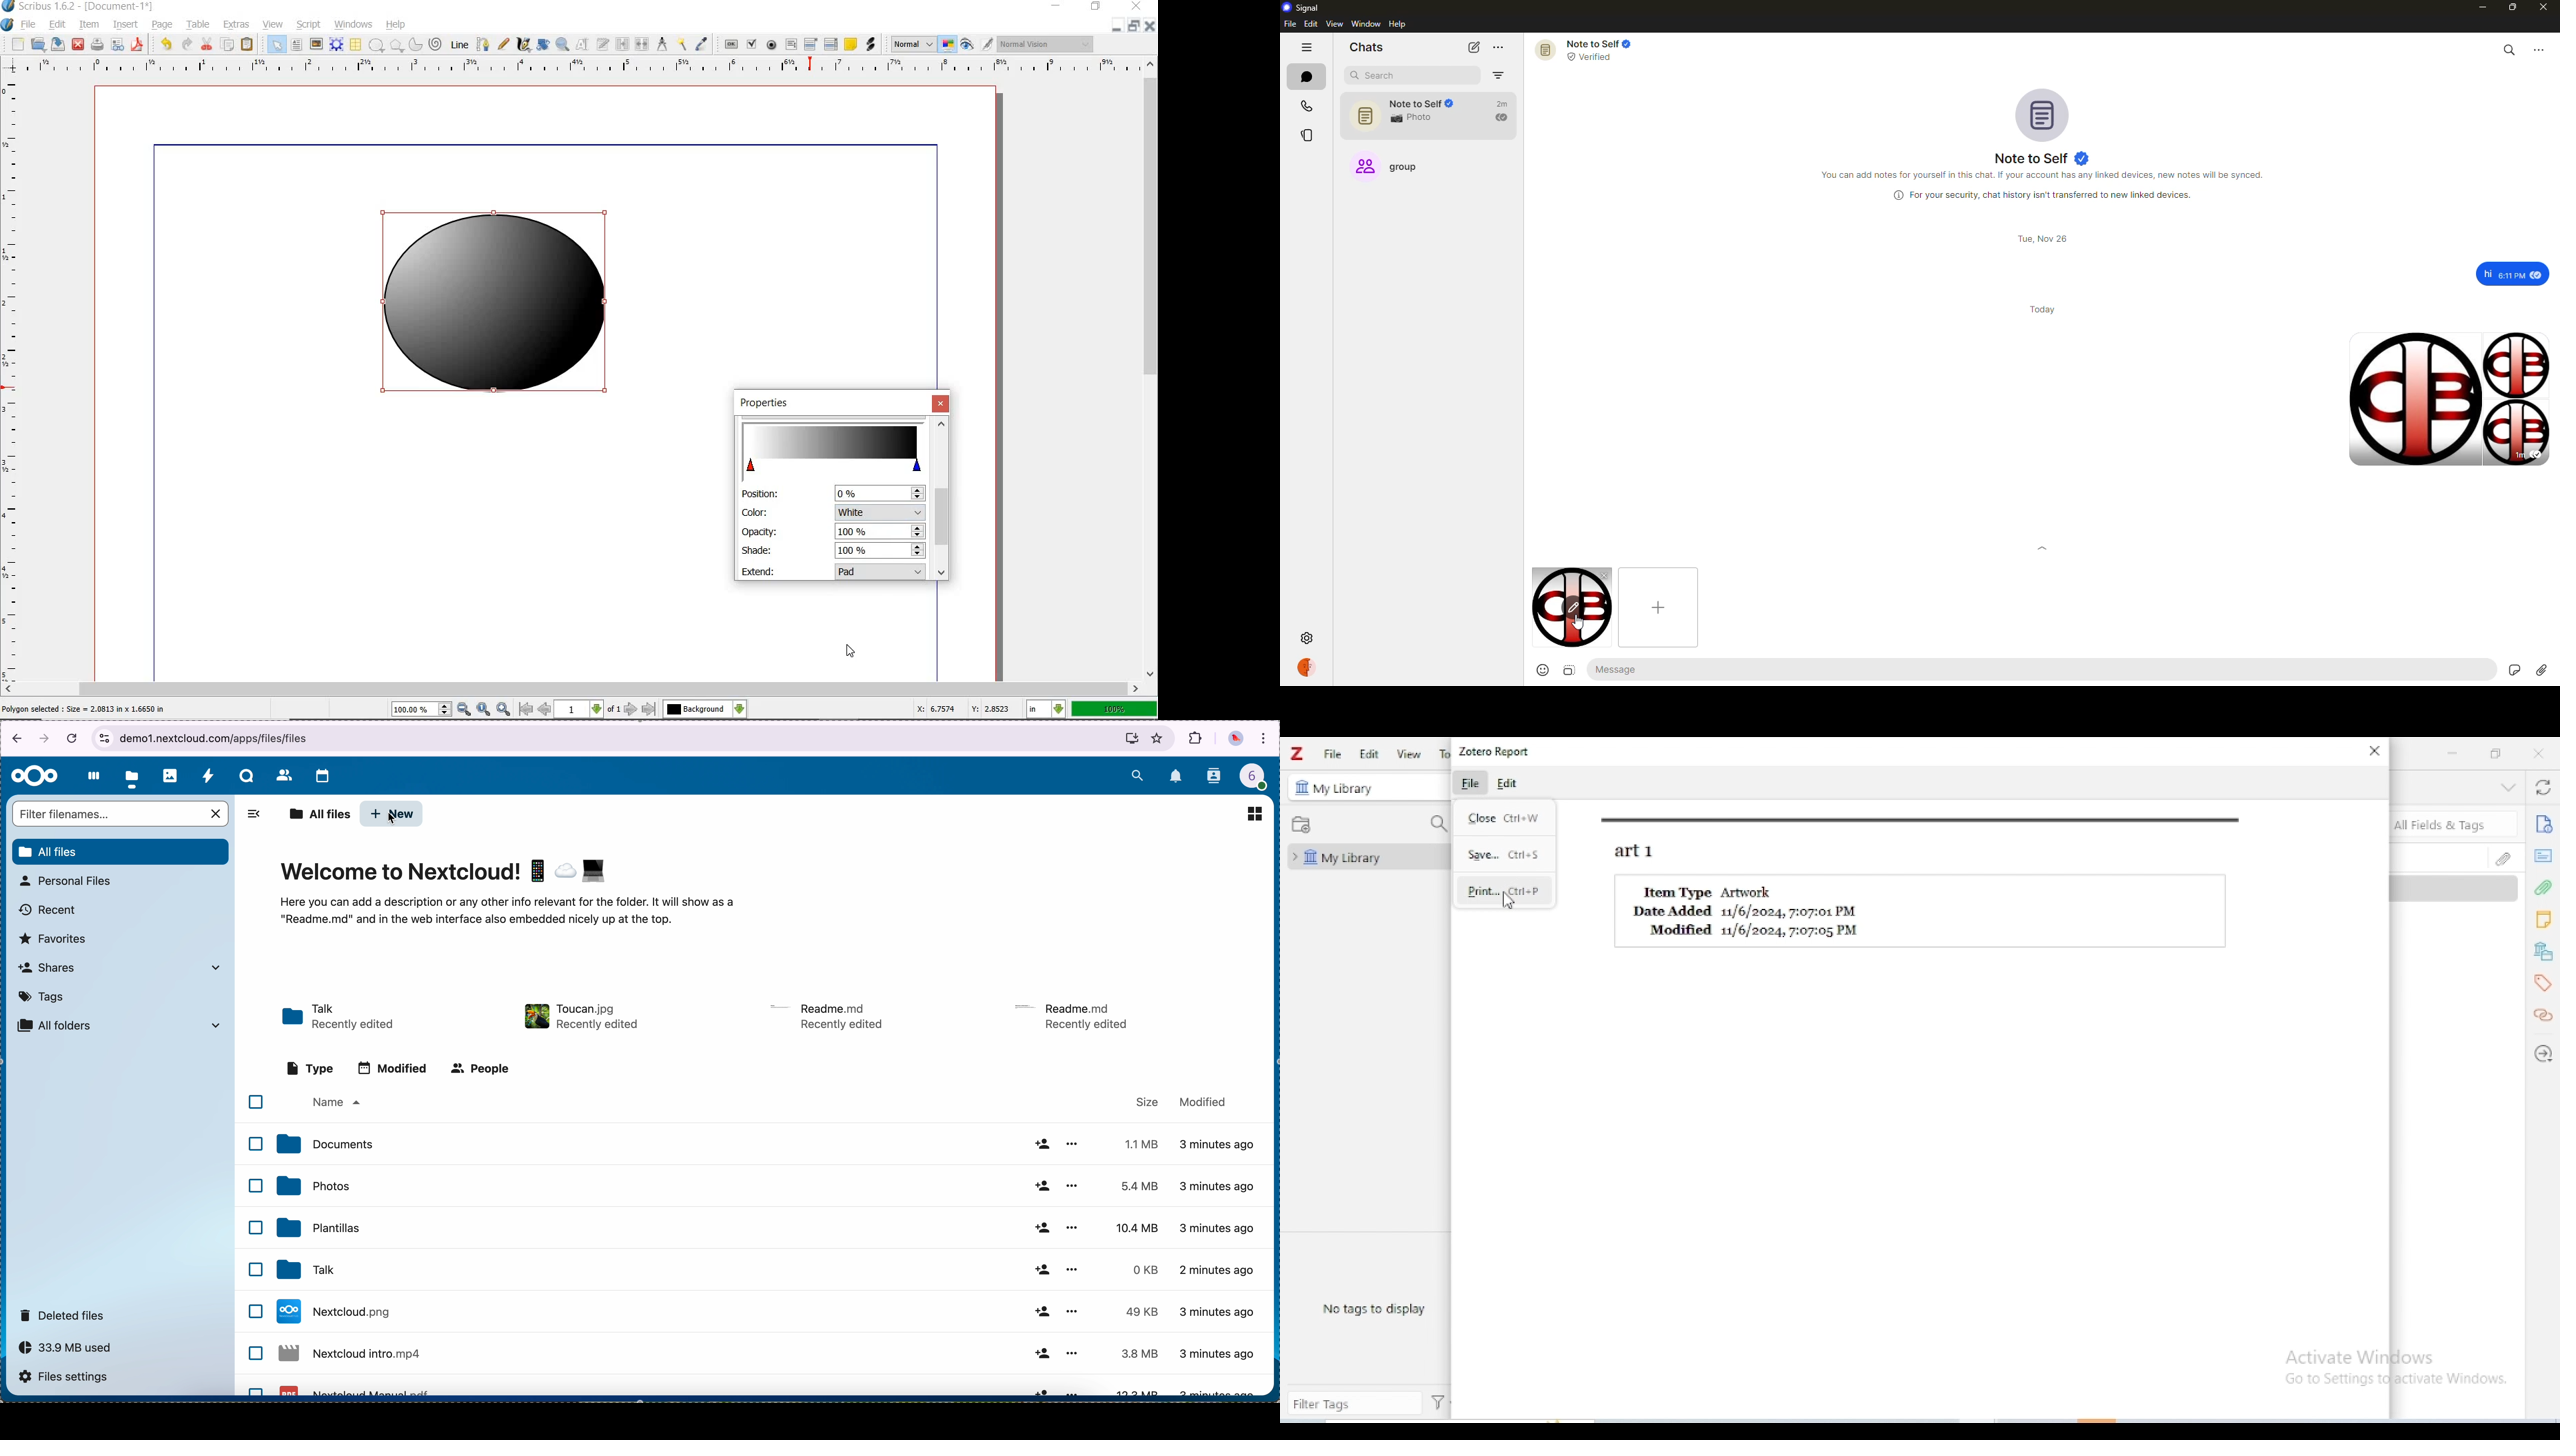  What do you see at coordinates (810, 43) in the screenshot?
I see `PDF COMBO BOX` at bounding box center [810, 43].